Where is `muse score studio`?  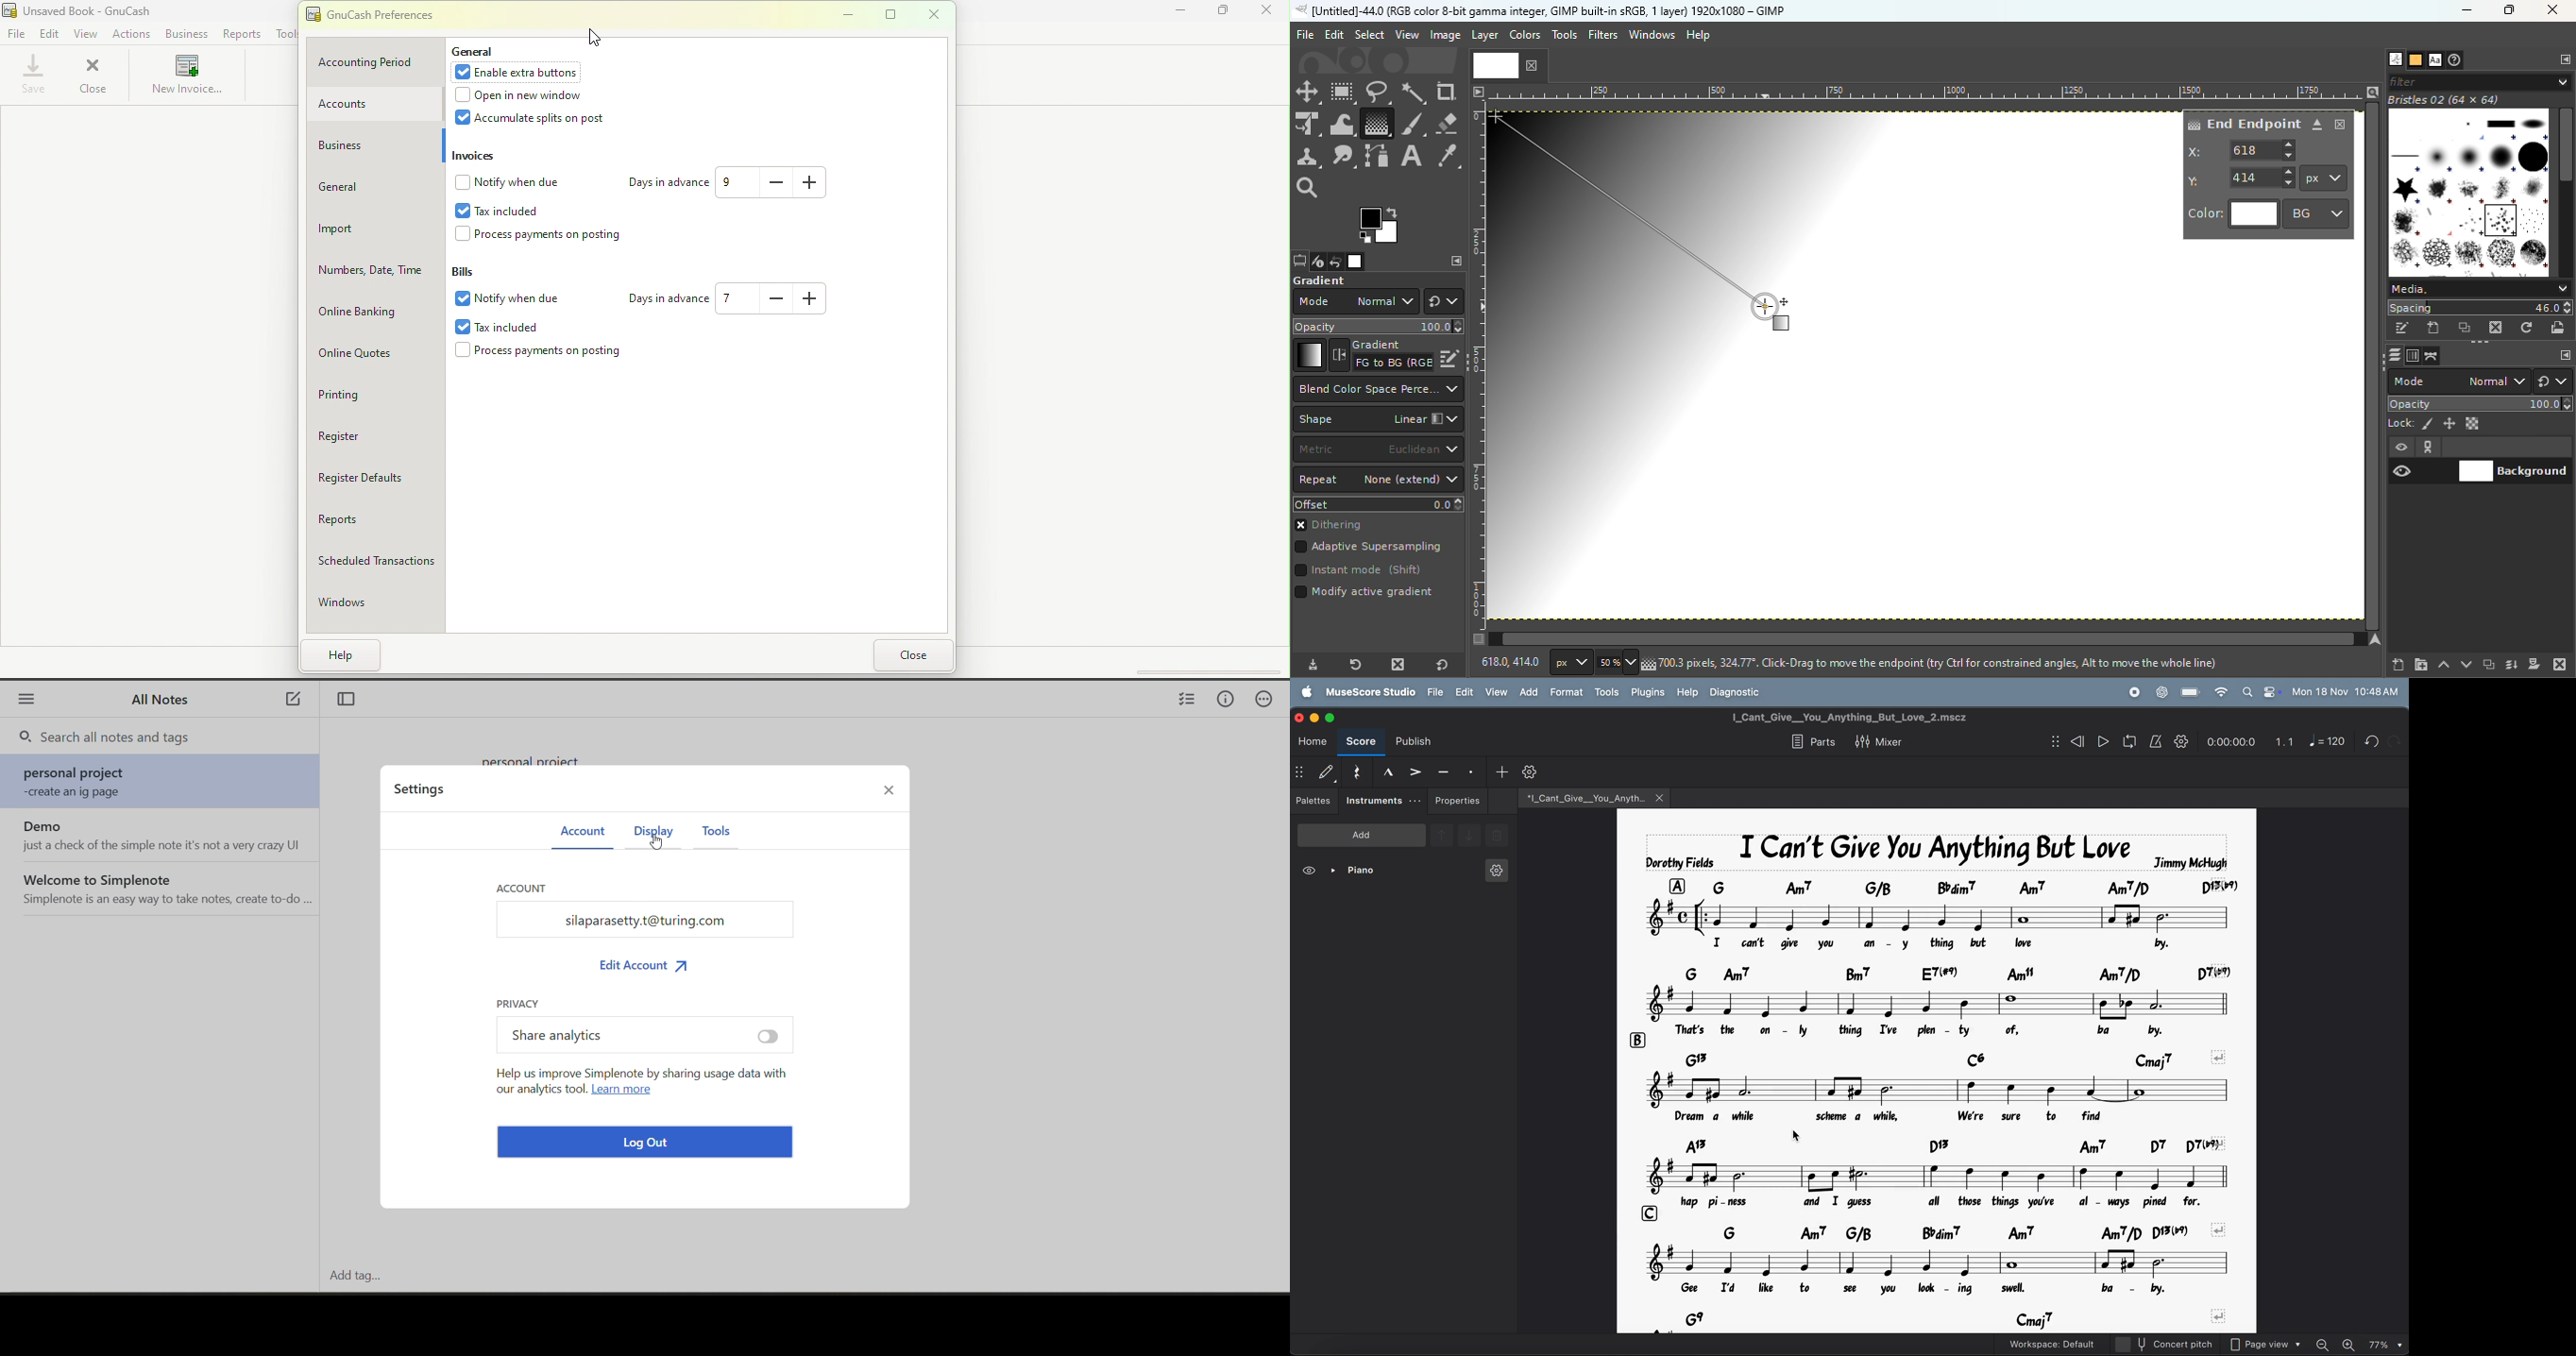 muse score studio is located at coordinates (1370, 691).